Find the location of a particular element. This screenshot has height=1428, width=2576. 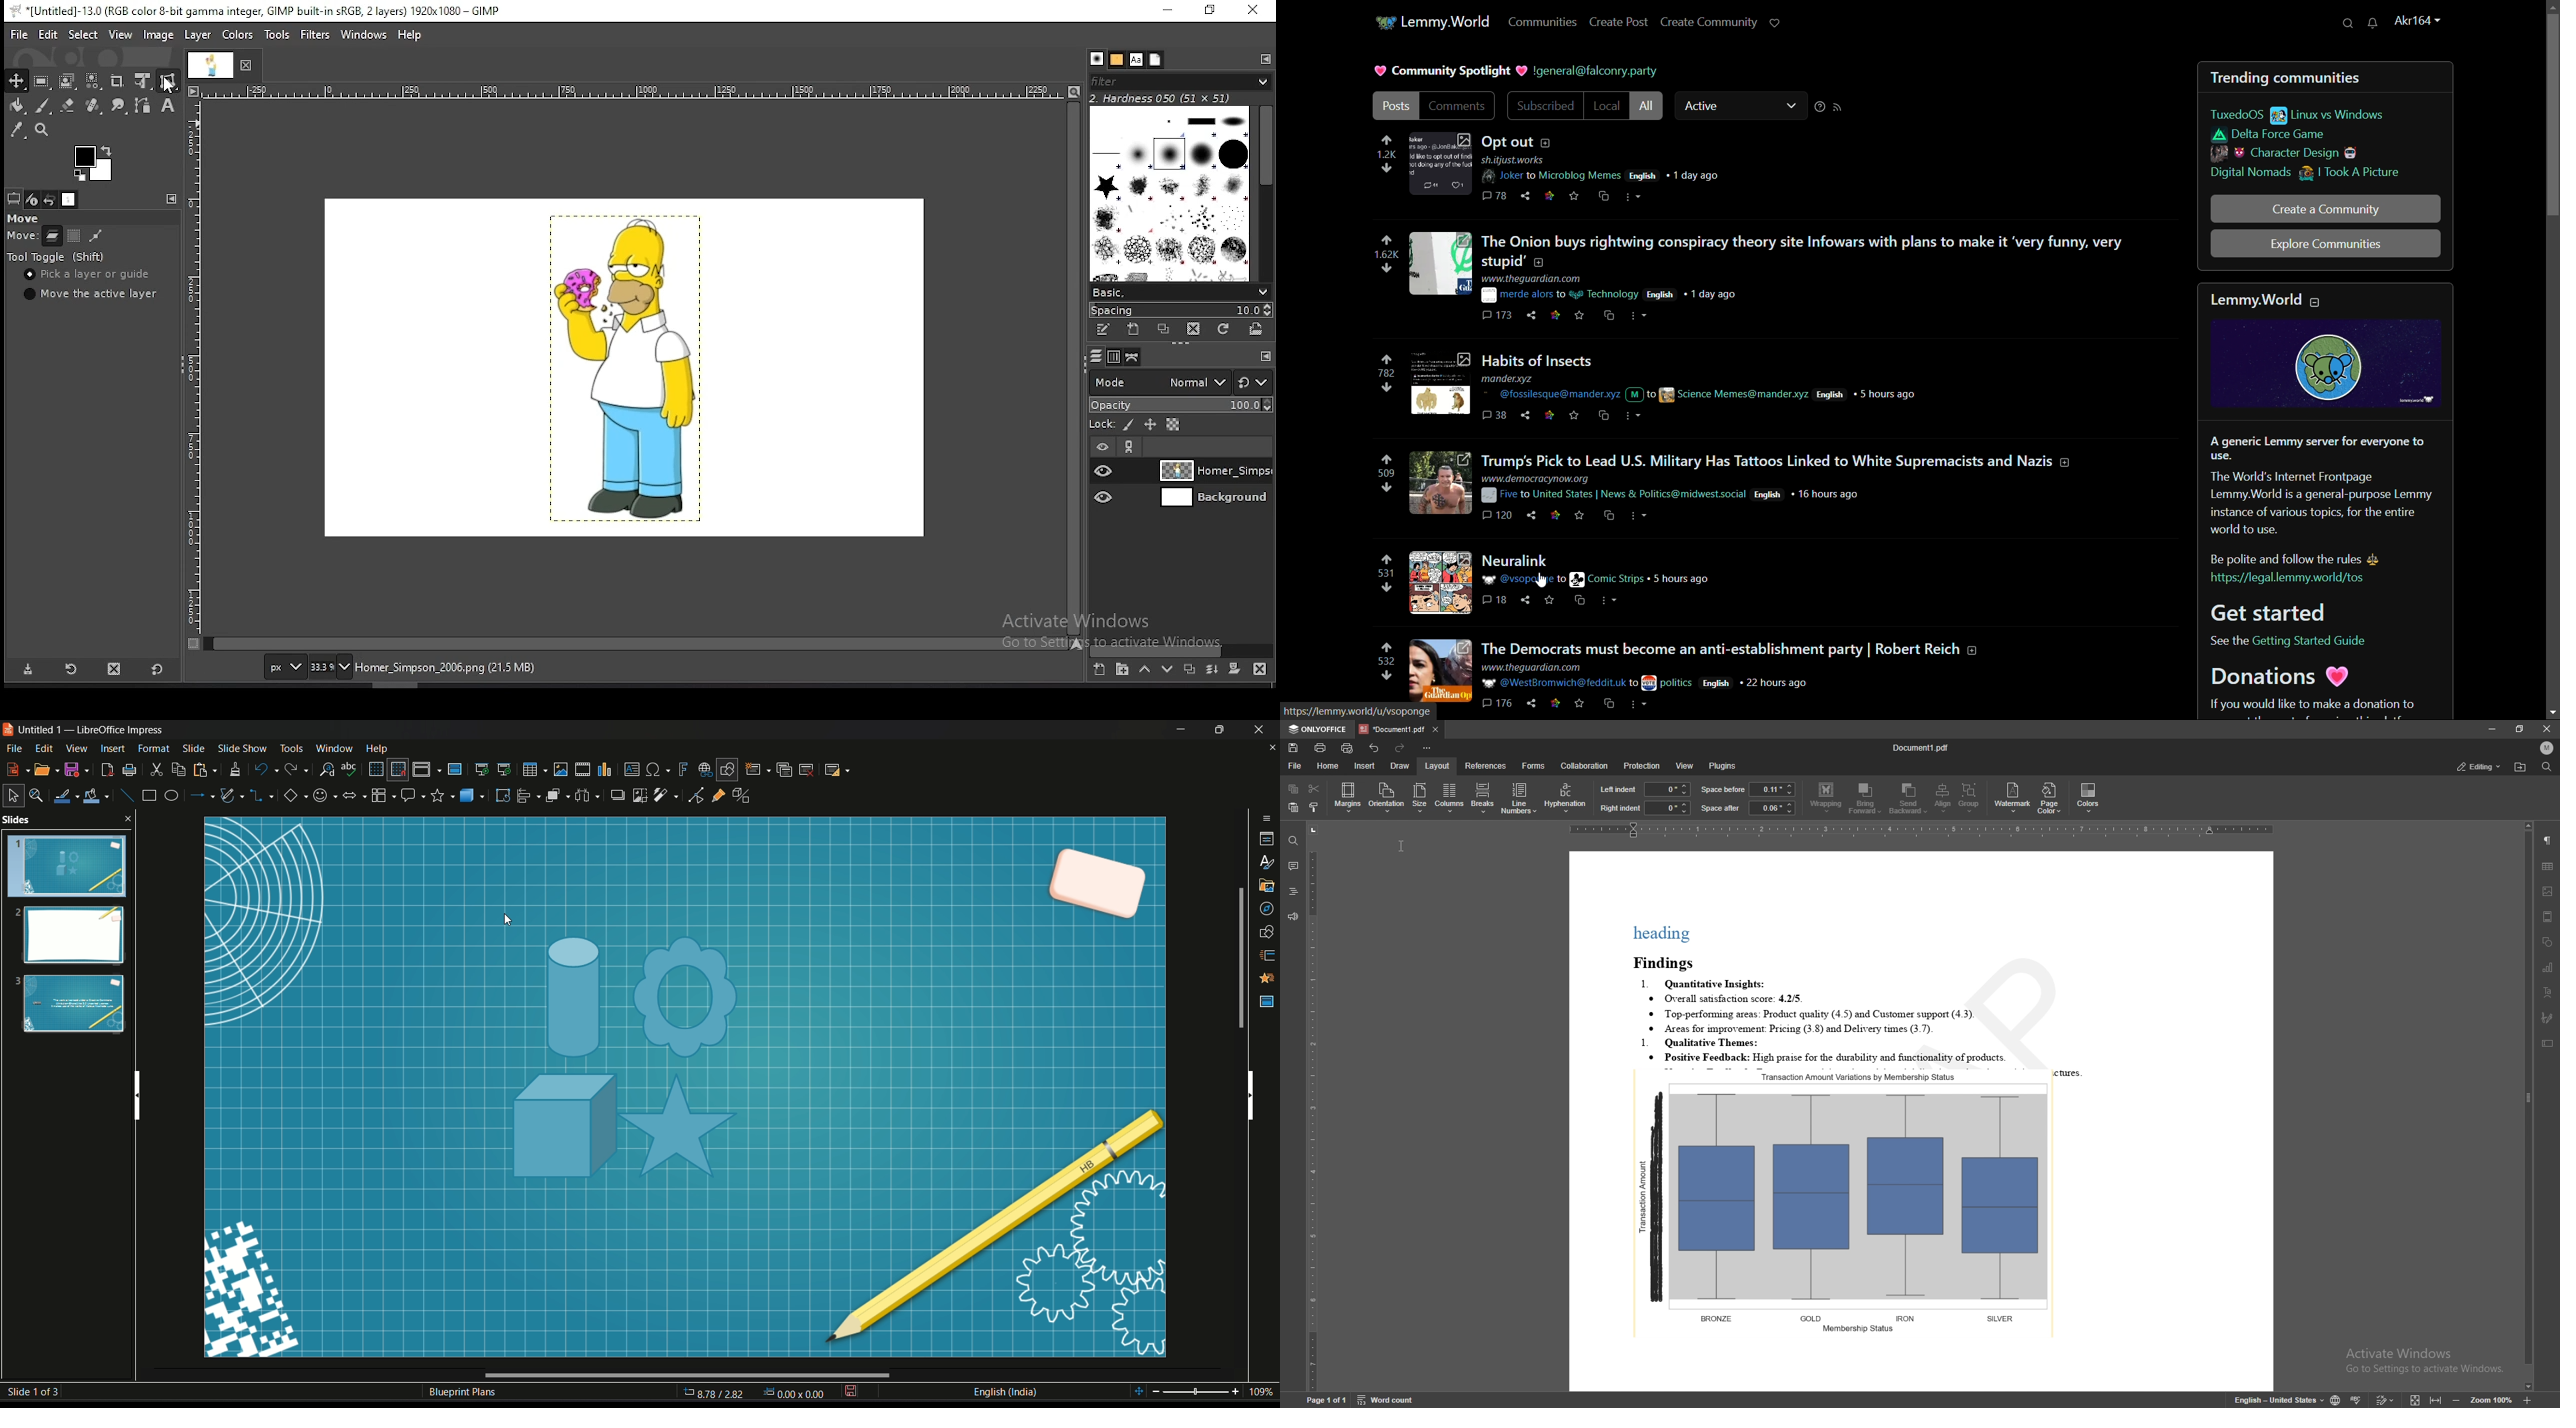

insert line is located at coordinates (126, 795).